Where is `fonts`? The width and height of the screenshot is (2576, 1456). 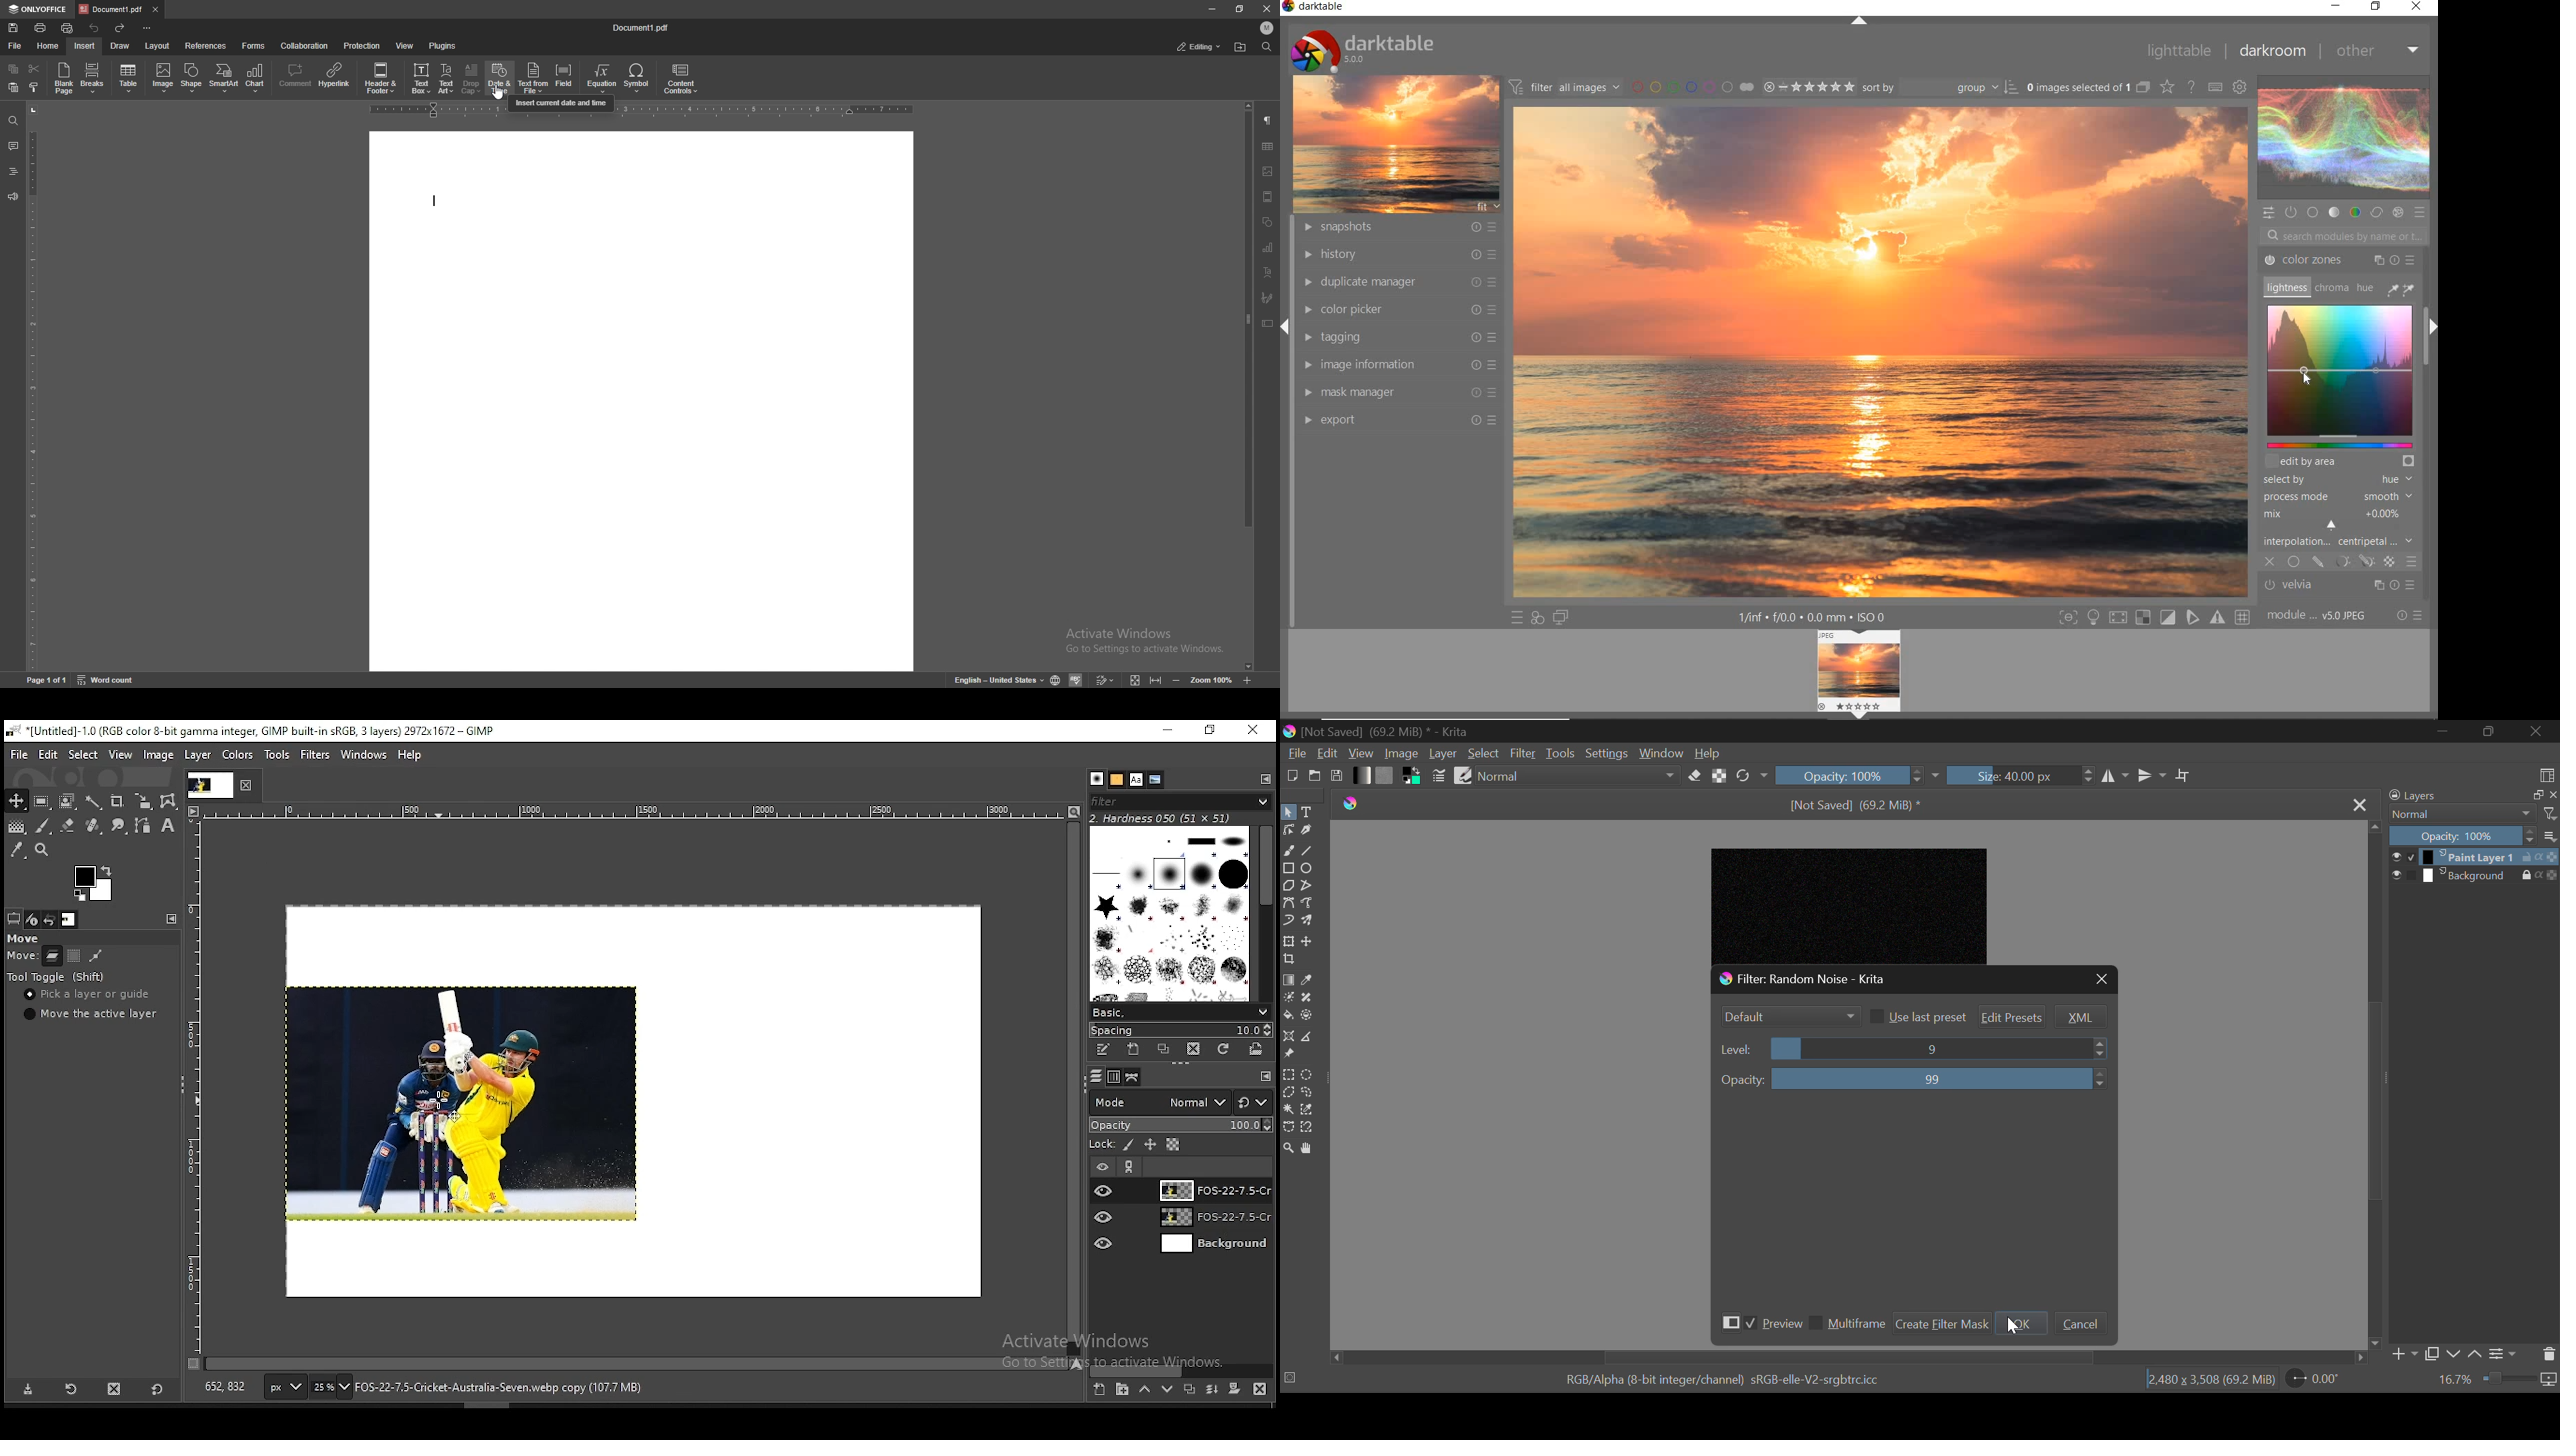 fonts is located at coordinates (1137, 779).